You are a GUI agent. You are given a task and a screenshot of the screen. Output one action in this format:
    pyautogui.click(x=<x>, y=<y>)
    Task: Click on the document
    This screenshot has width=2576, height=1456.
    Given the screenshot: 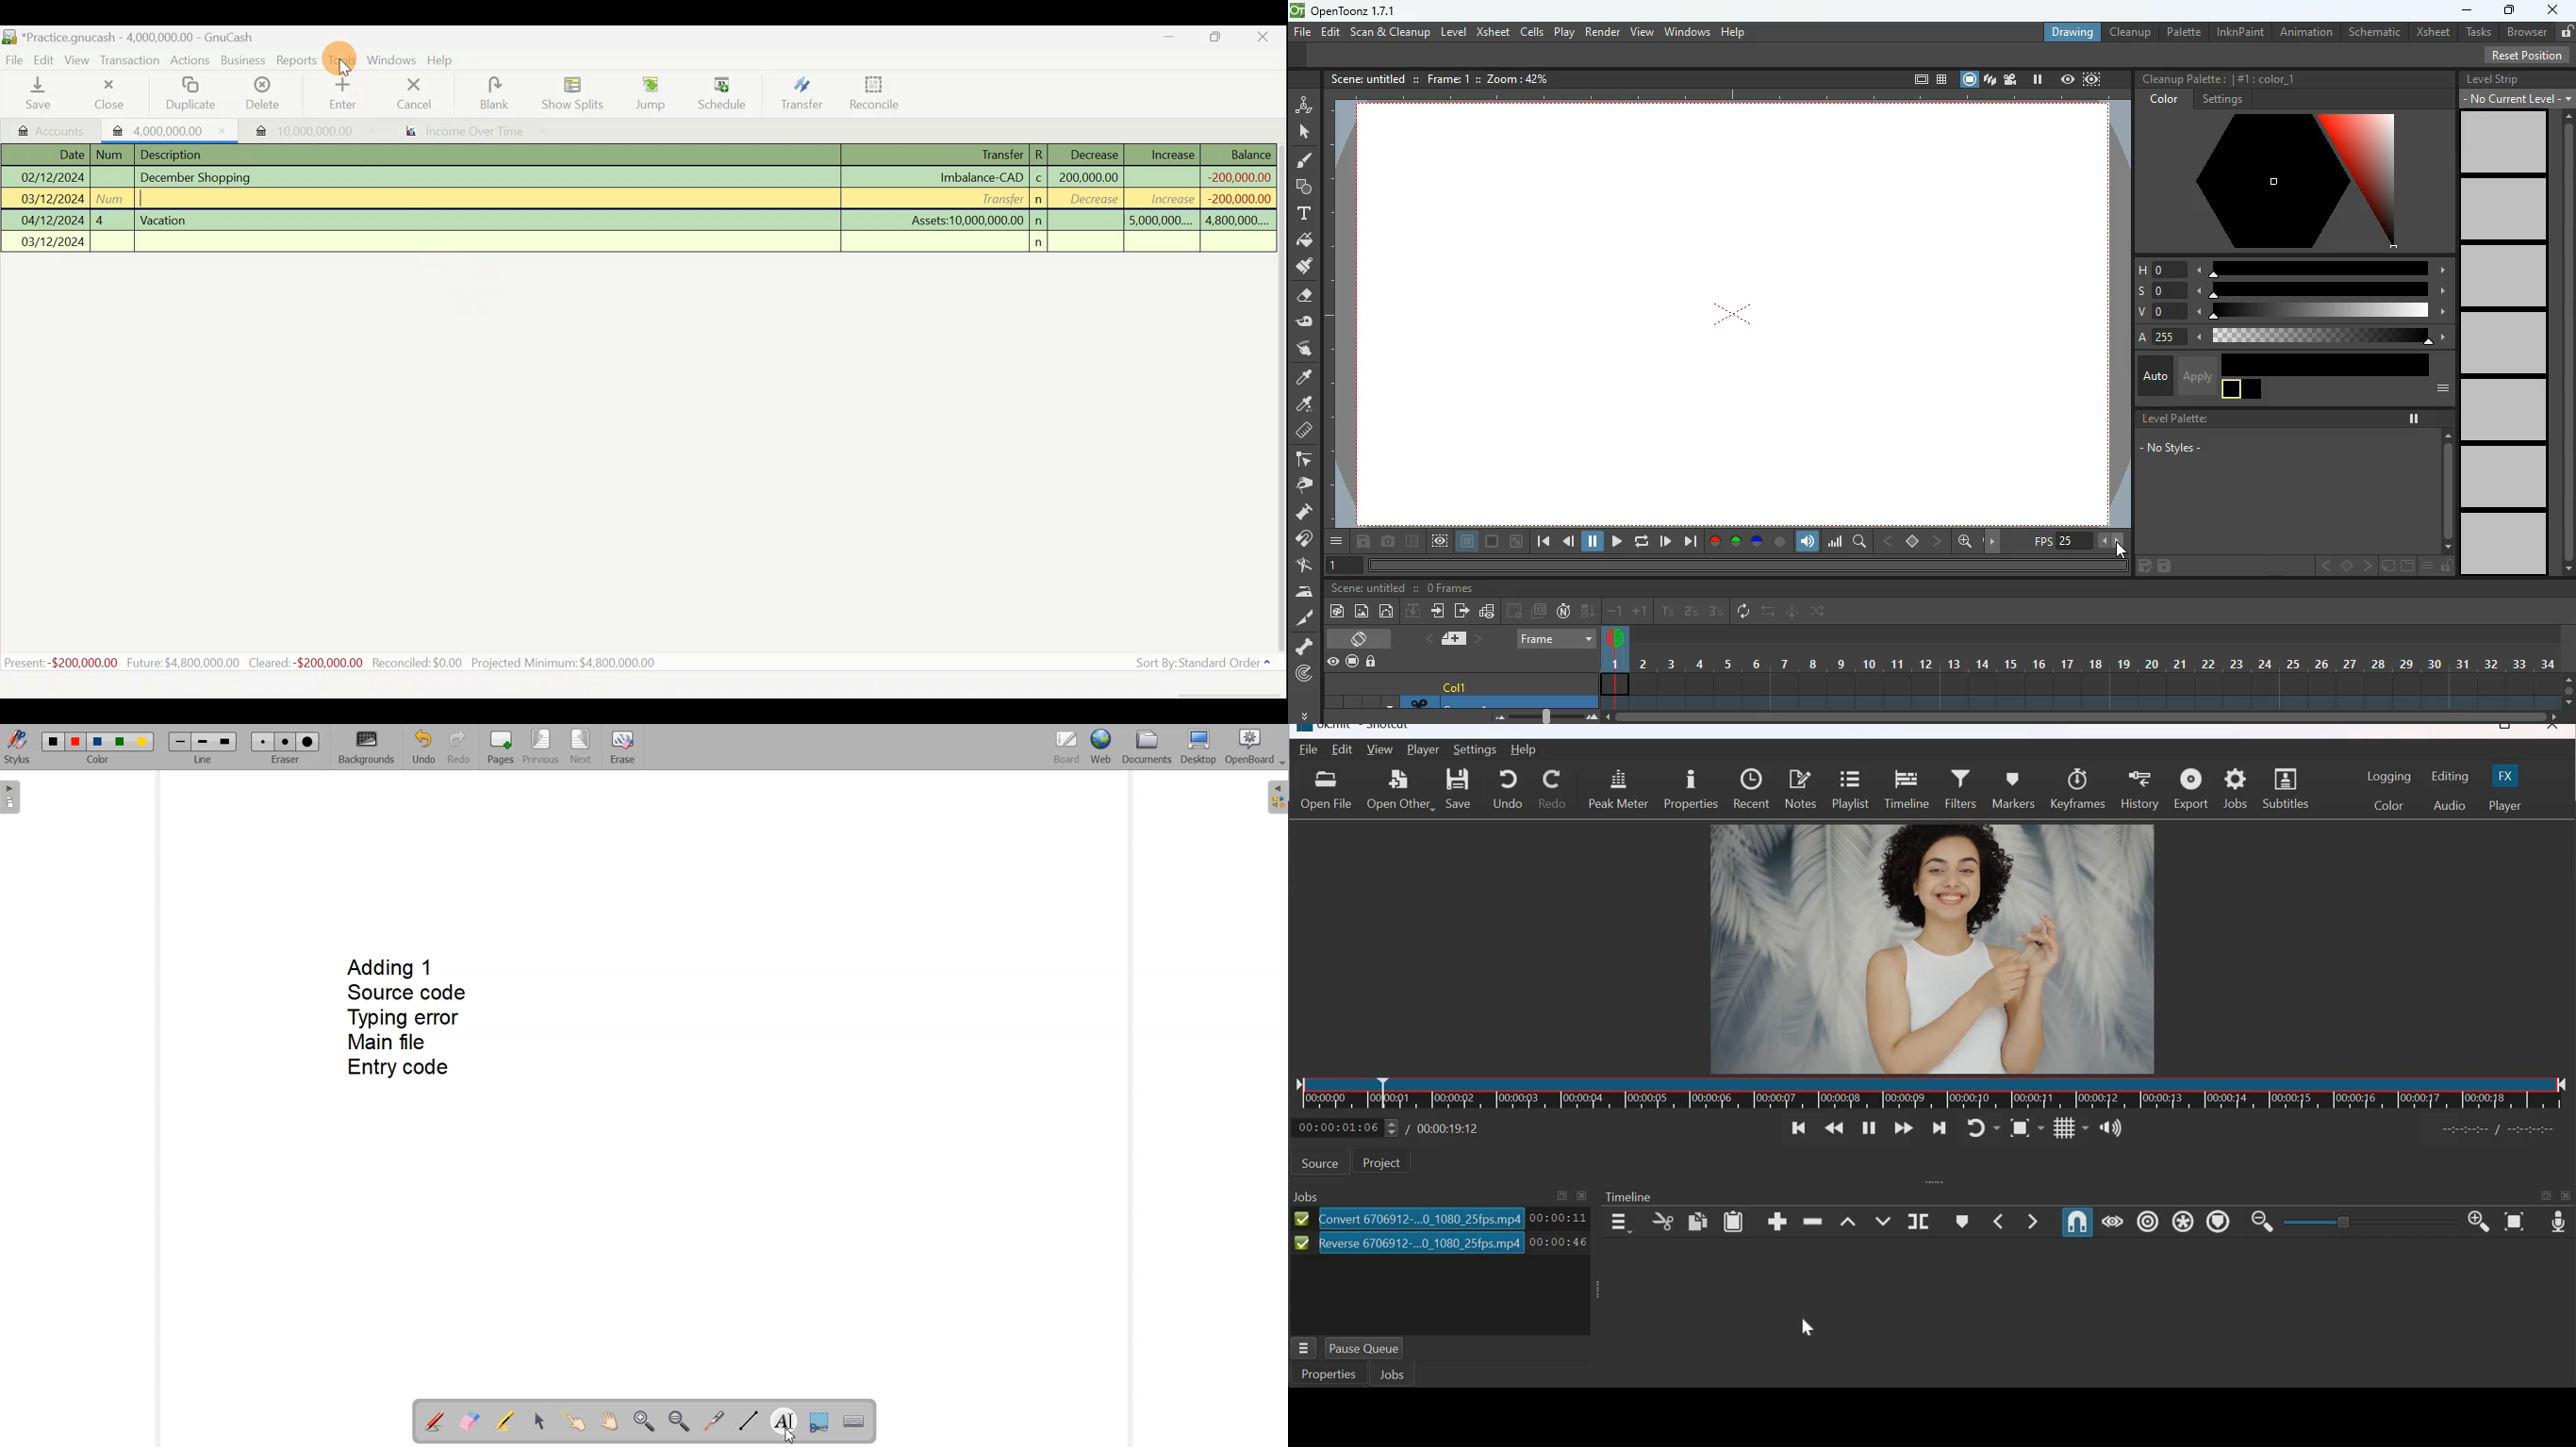 What is the action you would take?
    pyautogui.click(x=2405, y=567)
    